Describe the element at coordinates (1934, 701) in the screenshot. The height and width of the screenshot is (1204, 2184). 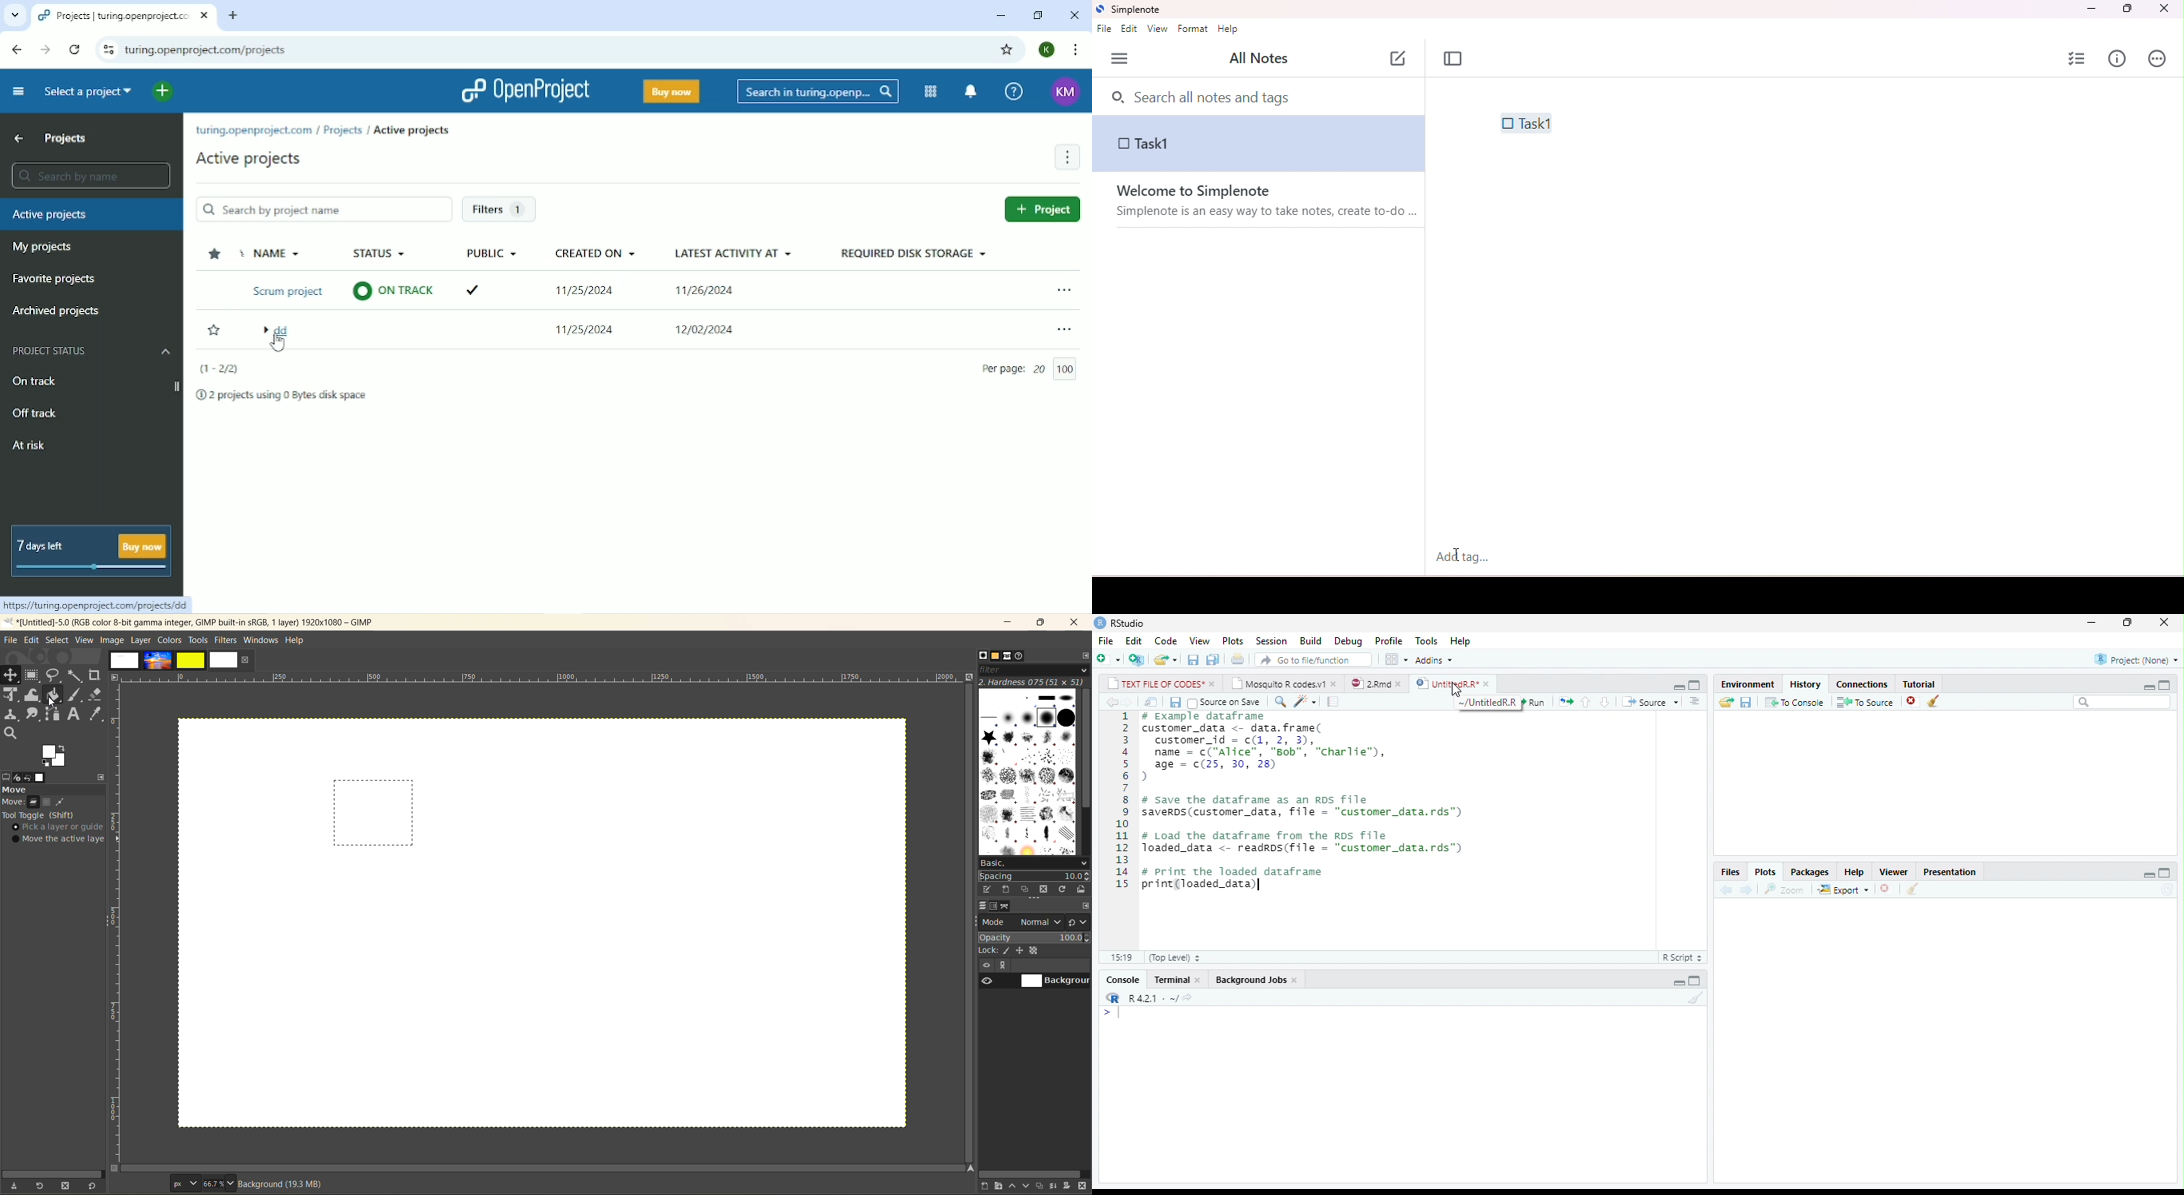
I see `clear` at that location.